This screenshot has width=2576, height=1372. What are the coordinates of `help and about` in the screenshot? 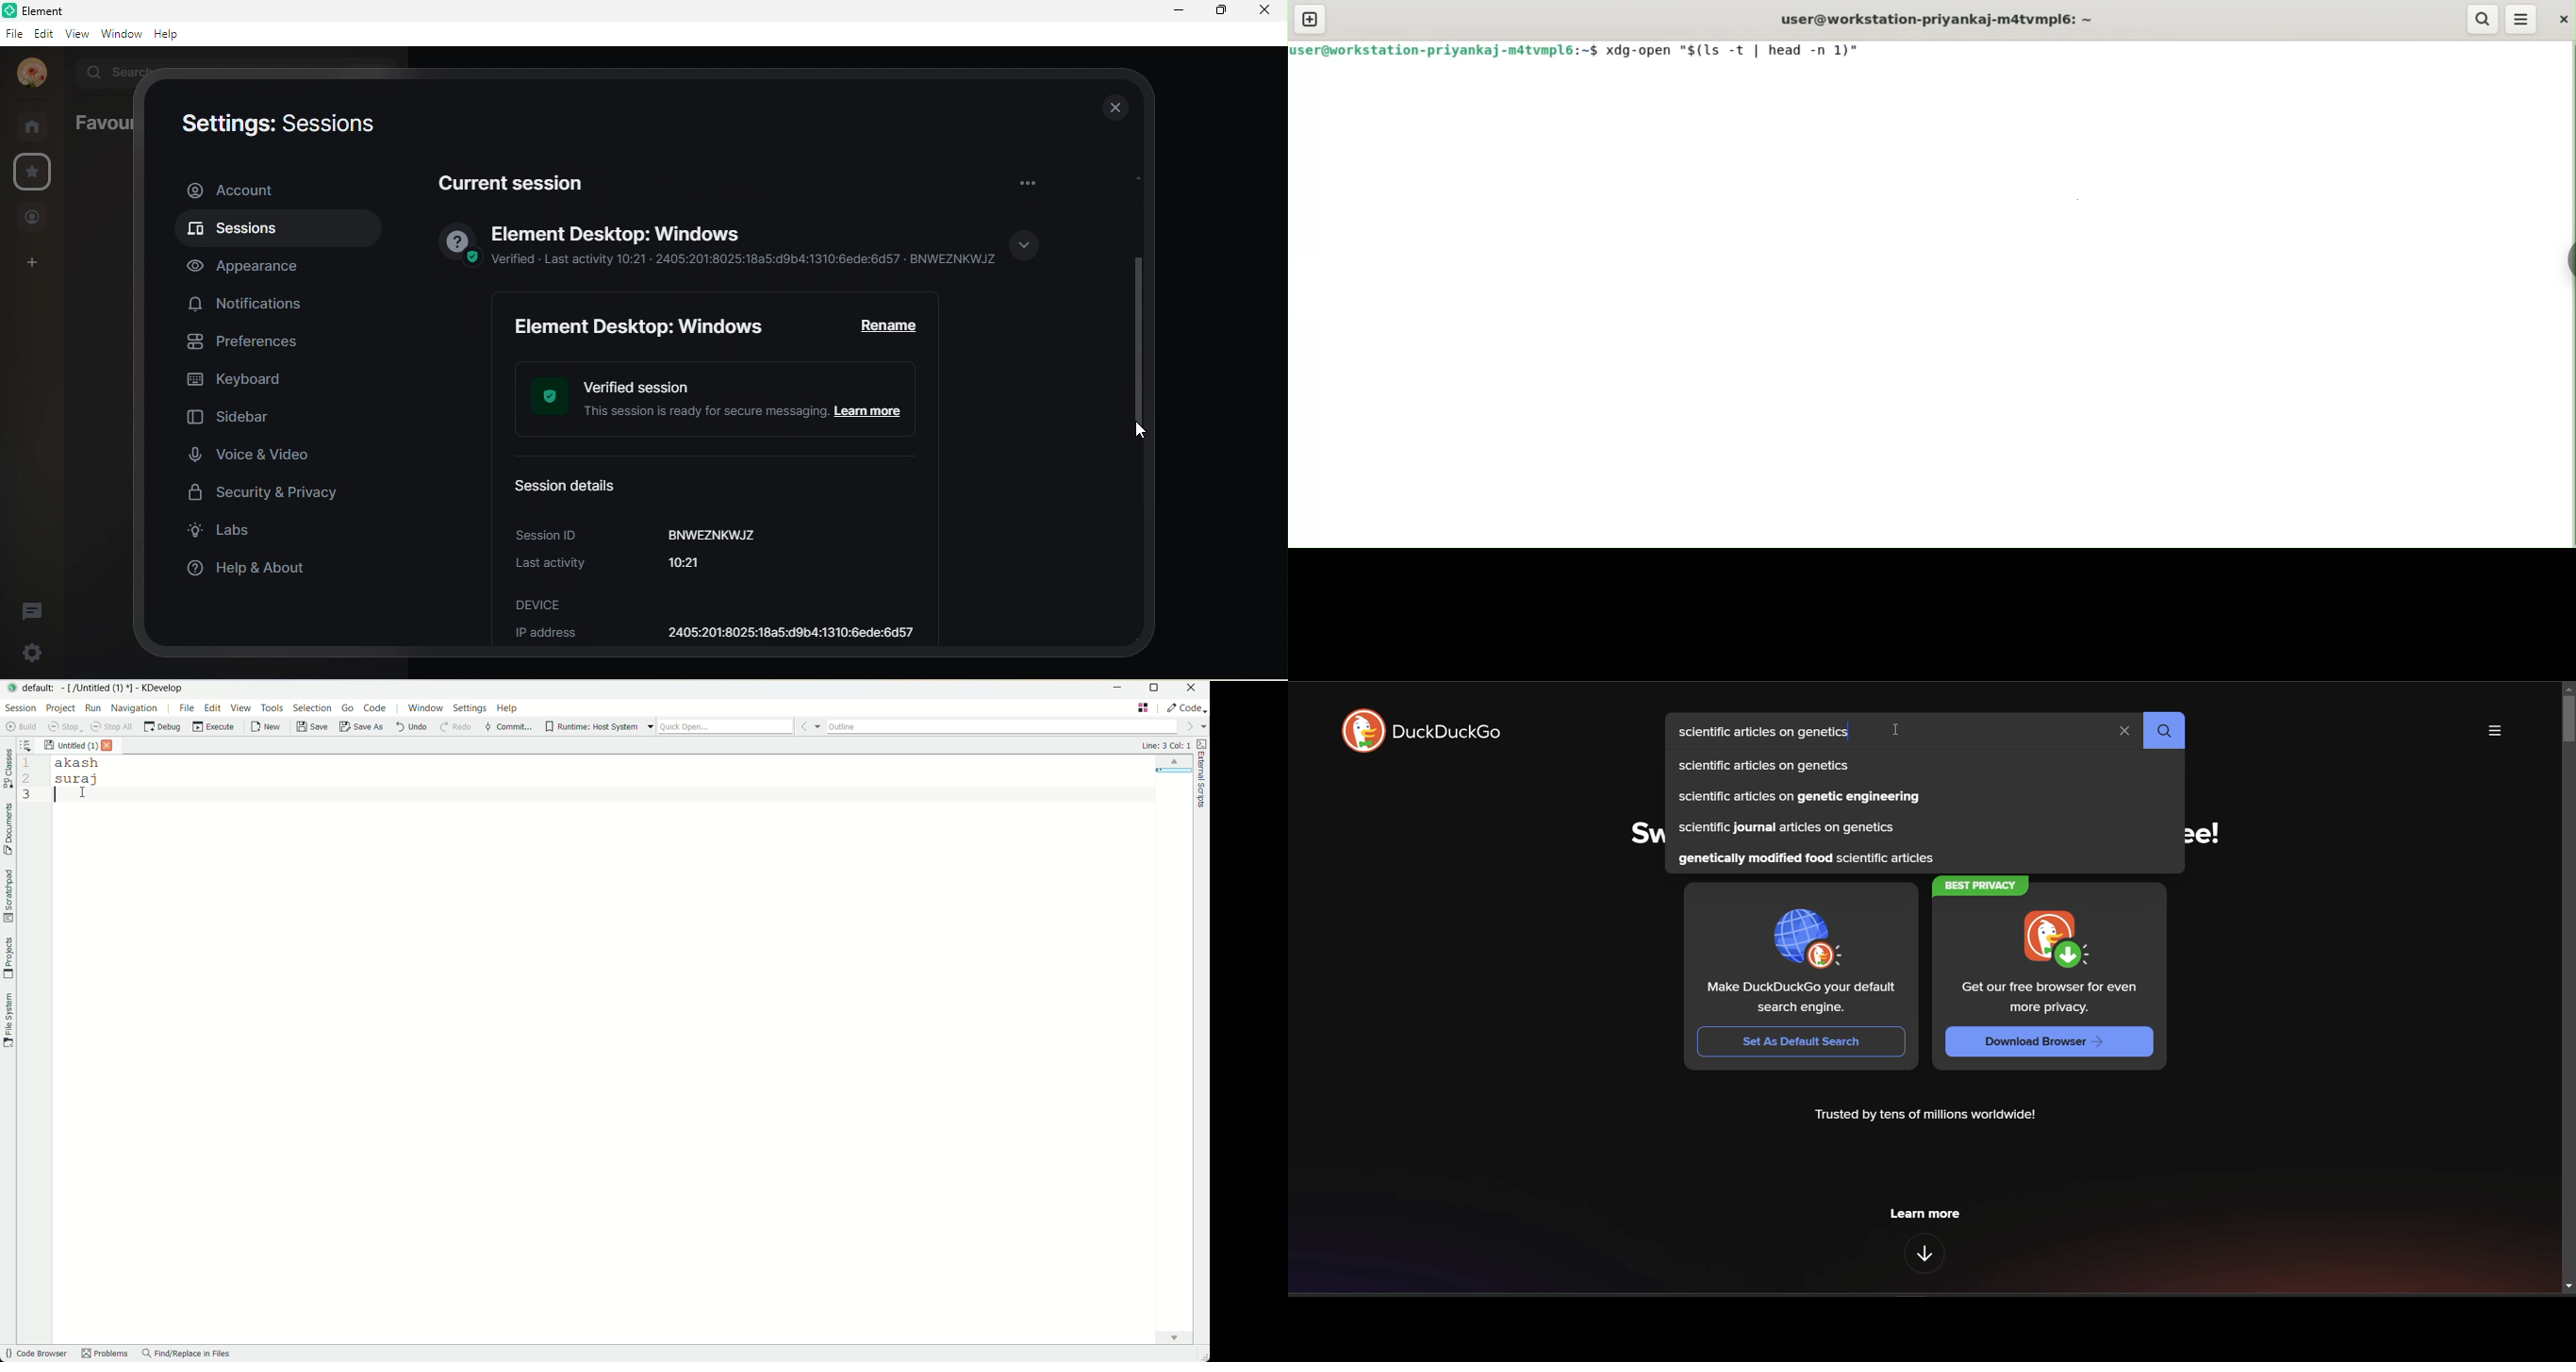 It's located at (257, 567).